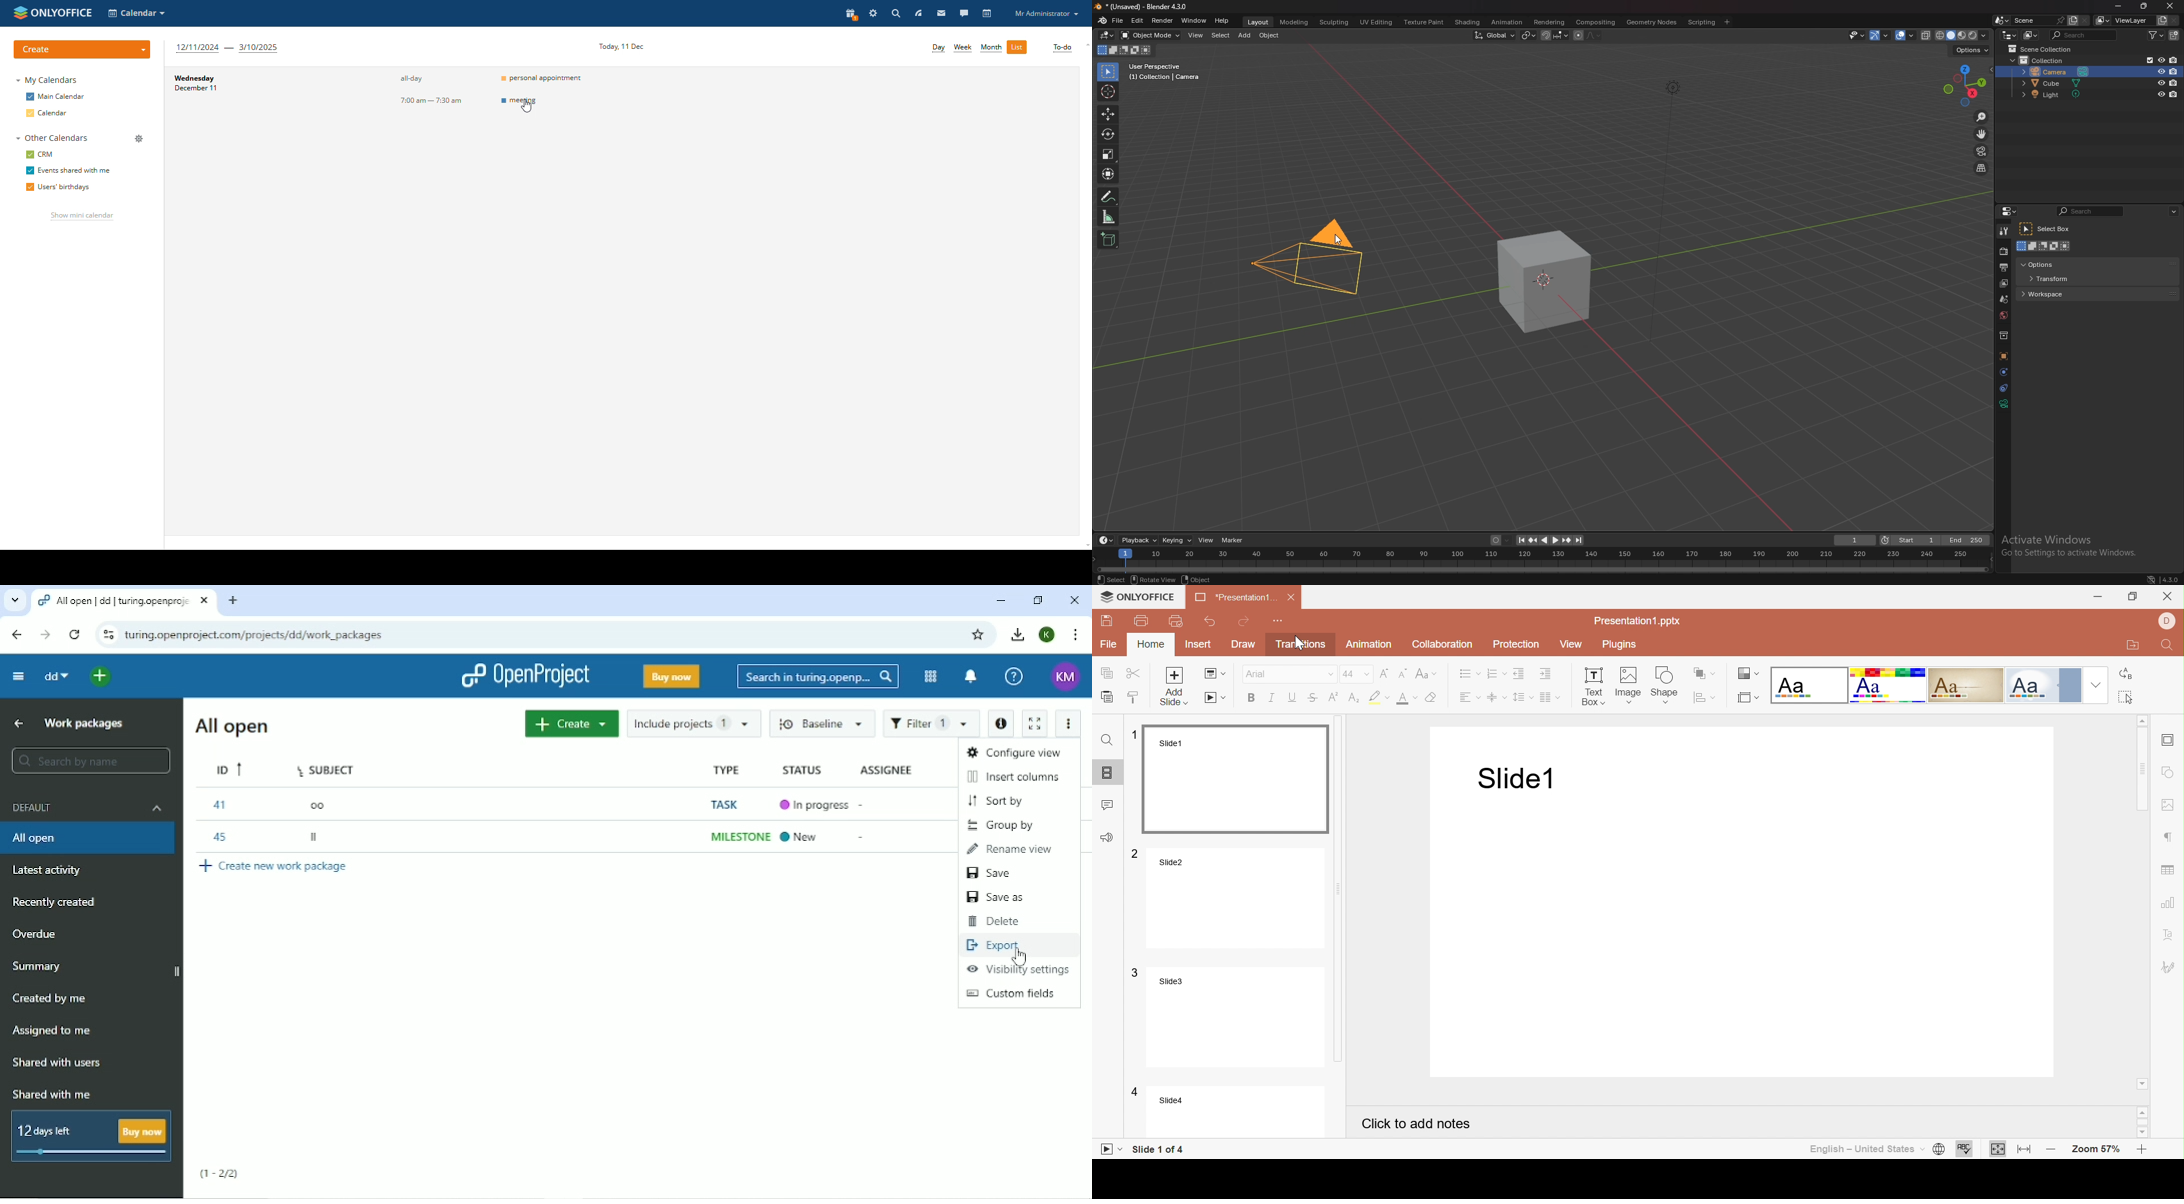 The height and width of the screenshot is (1204, 2184). Describe the element at coordinates (1627, 685) in the screenshot. I see `Insert image` at that location.